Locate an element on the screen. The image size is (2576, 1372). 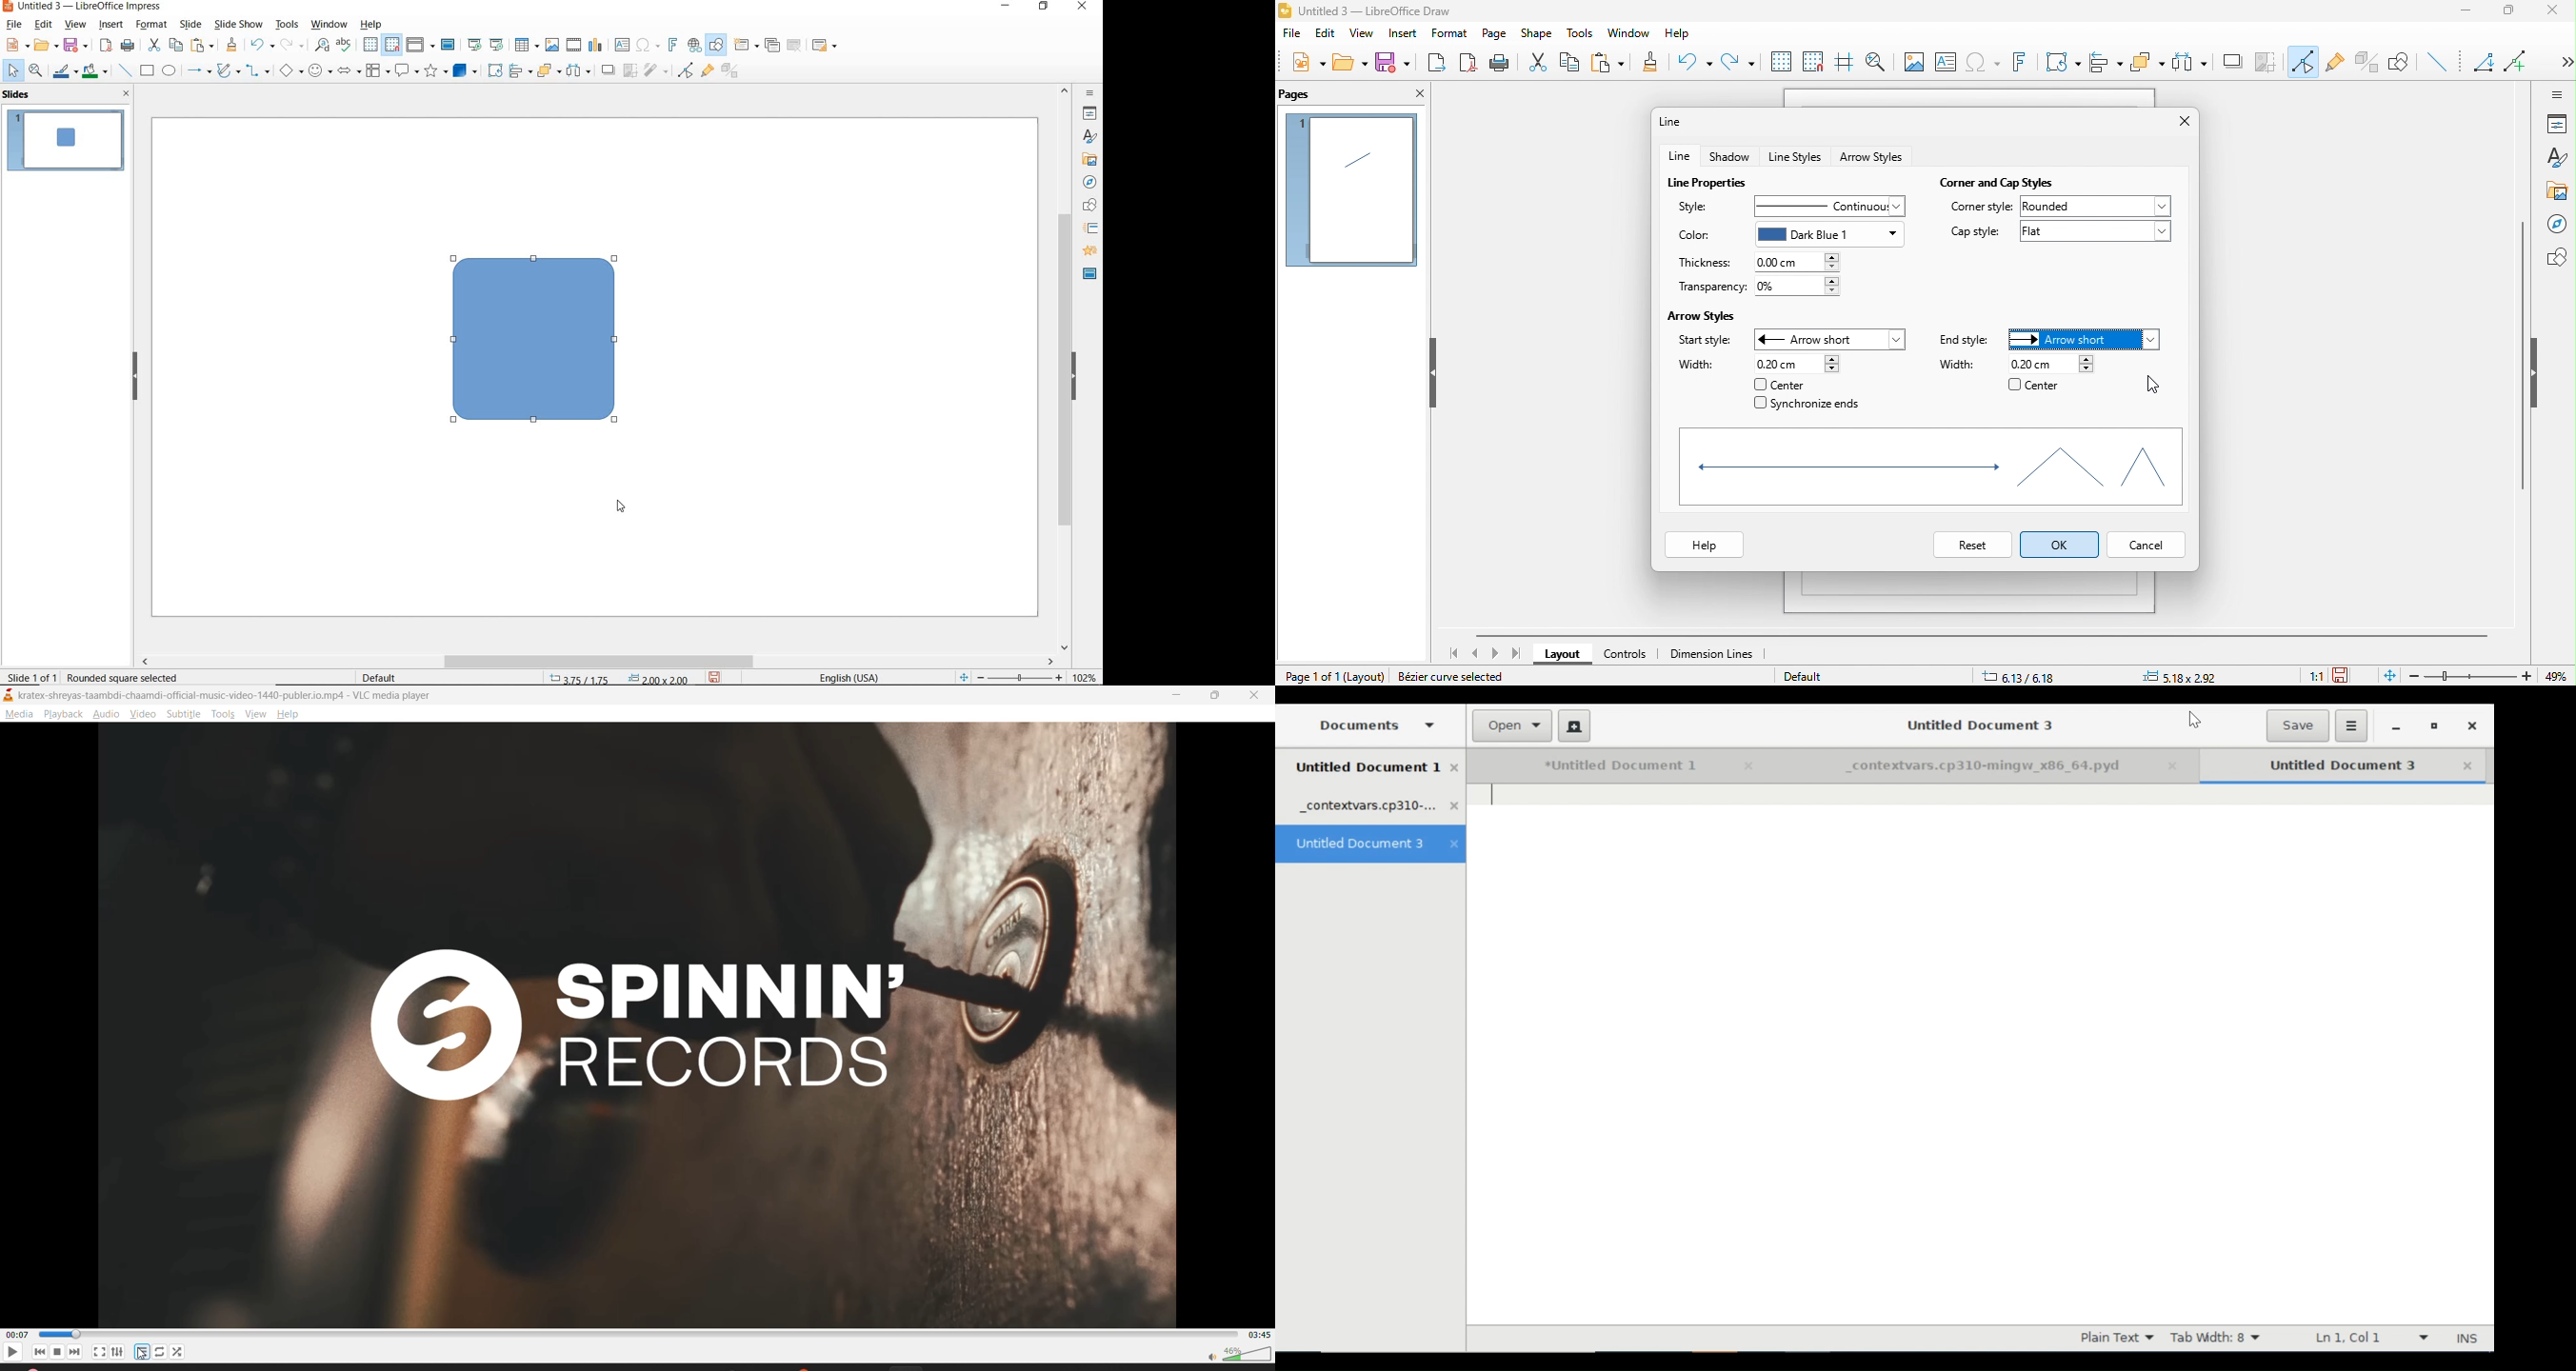
undo is located at coordinates (1695, 64).